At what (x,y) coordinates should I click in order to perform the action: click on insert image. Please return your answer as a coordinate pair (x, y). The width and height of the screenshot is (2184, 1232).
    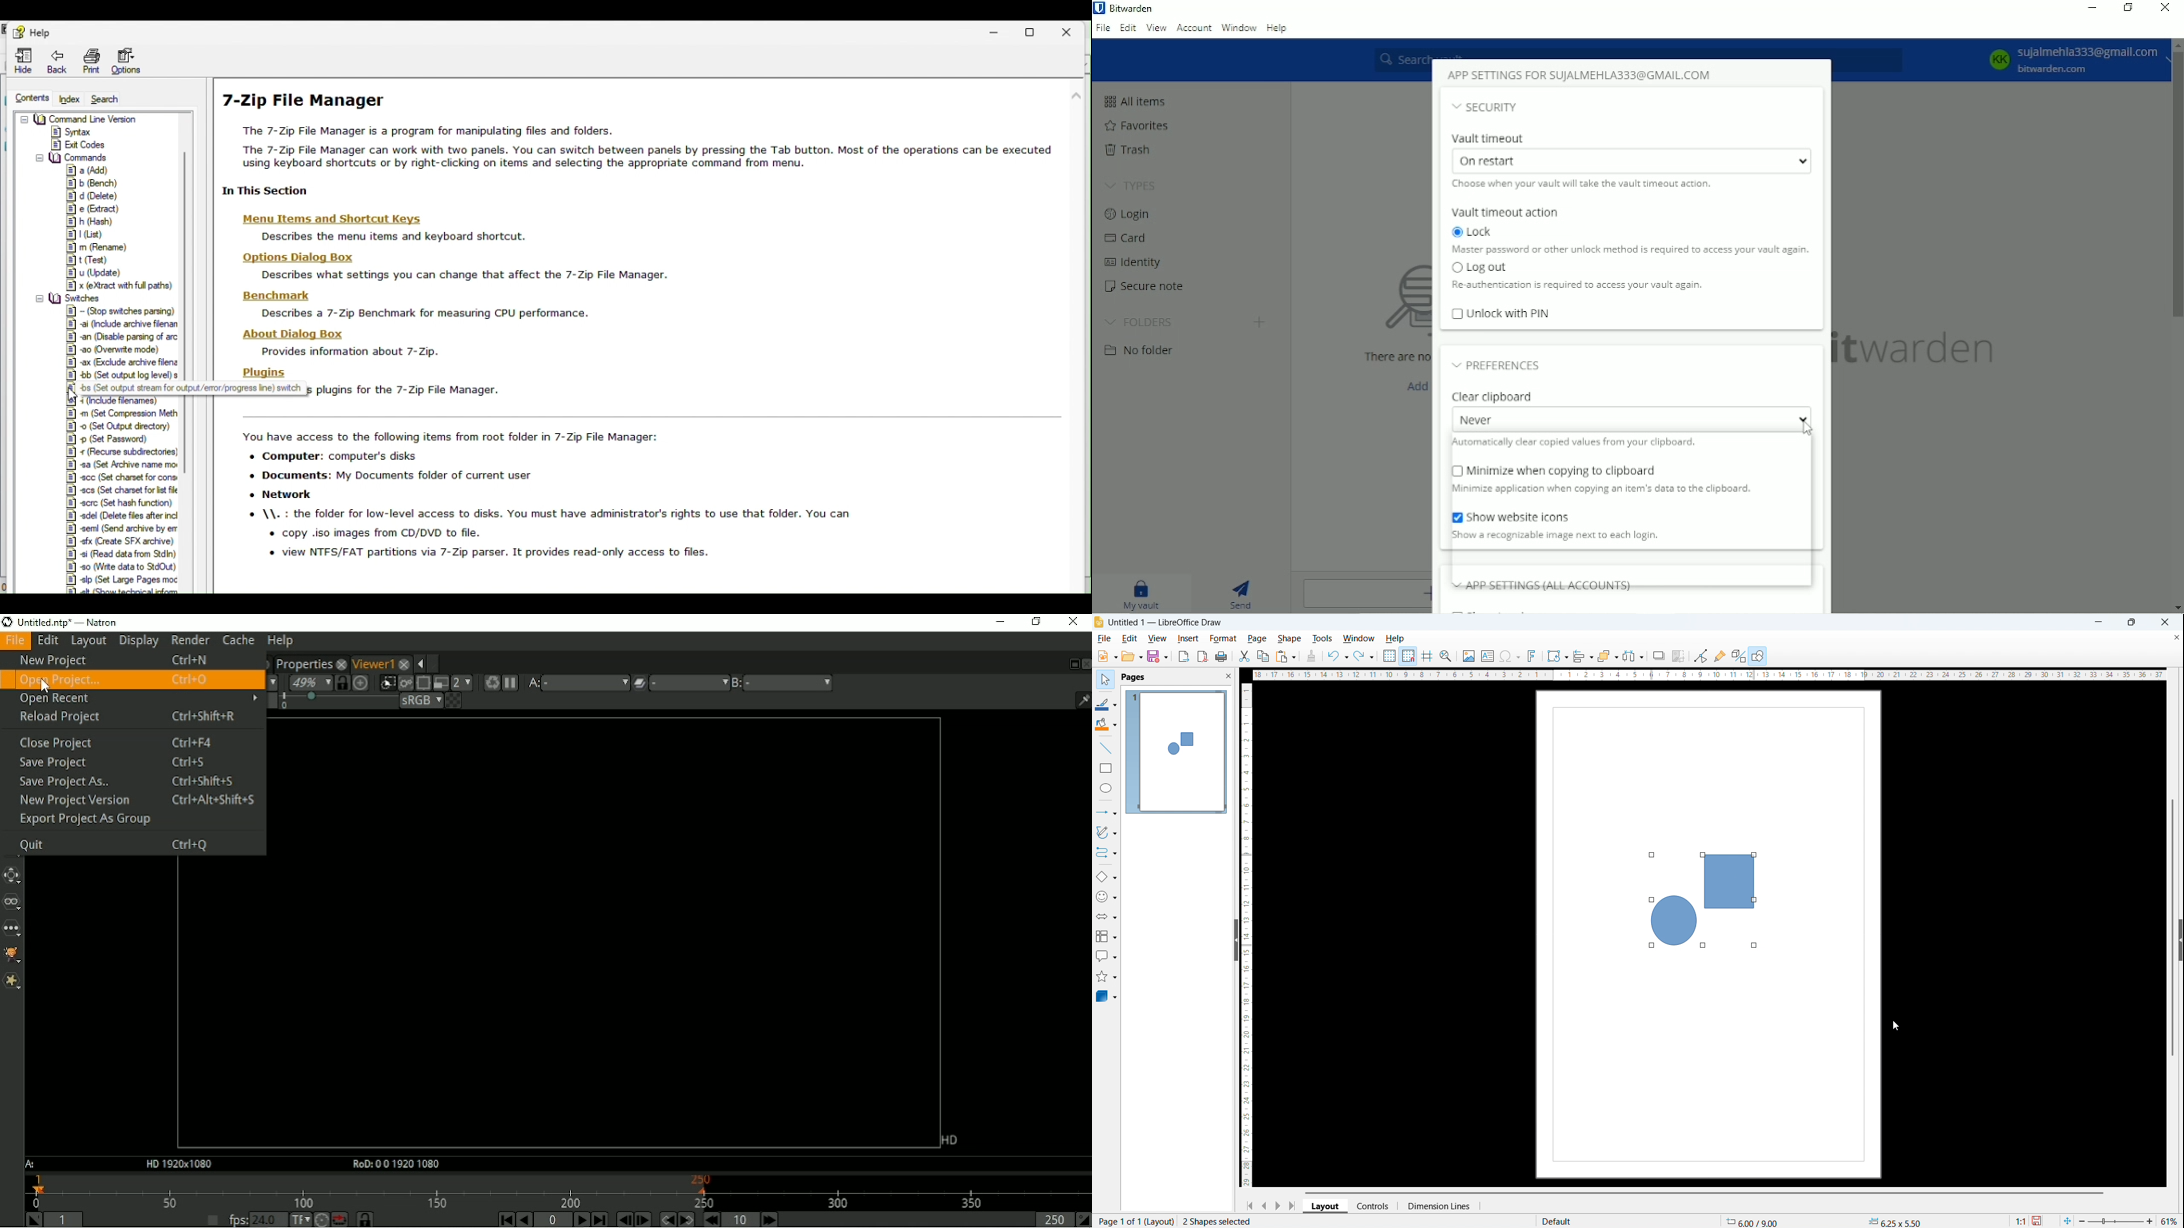
    Looking at the image, I should click on (1469, 657).